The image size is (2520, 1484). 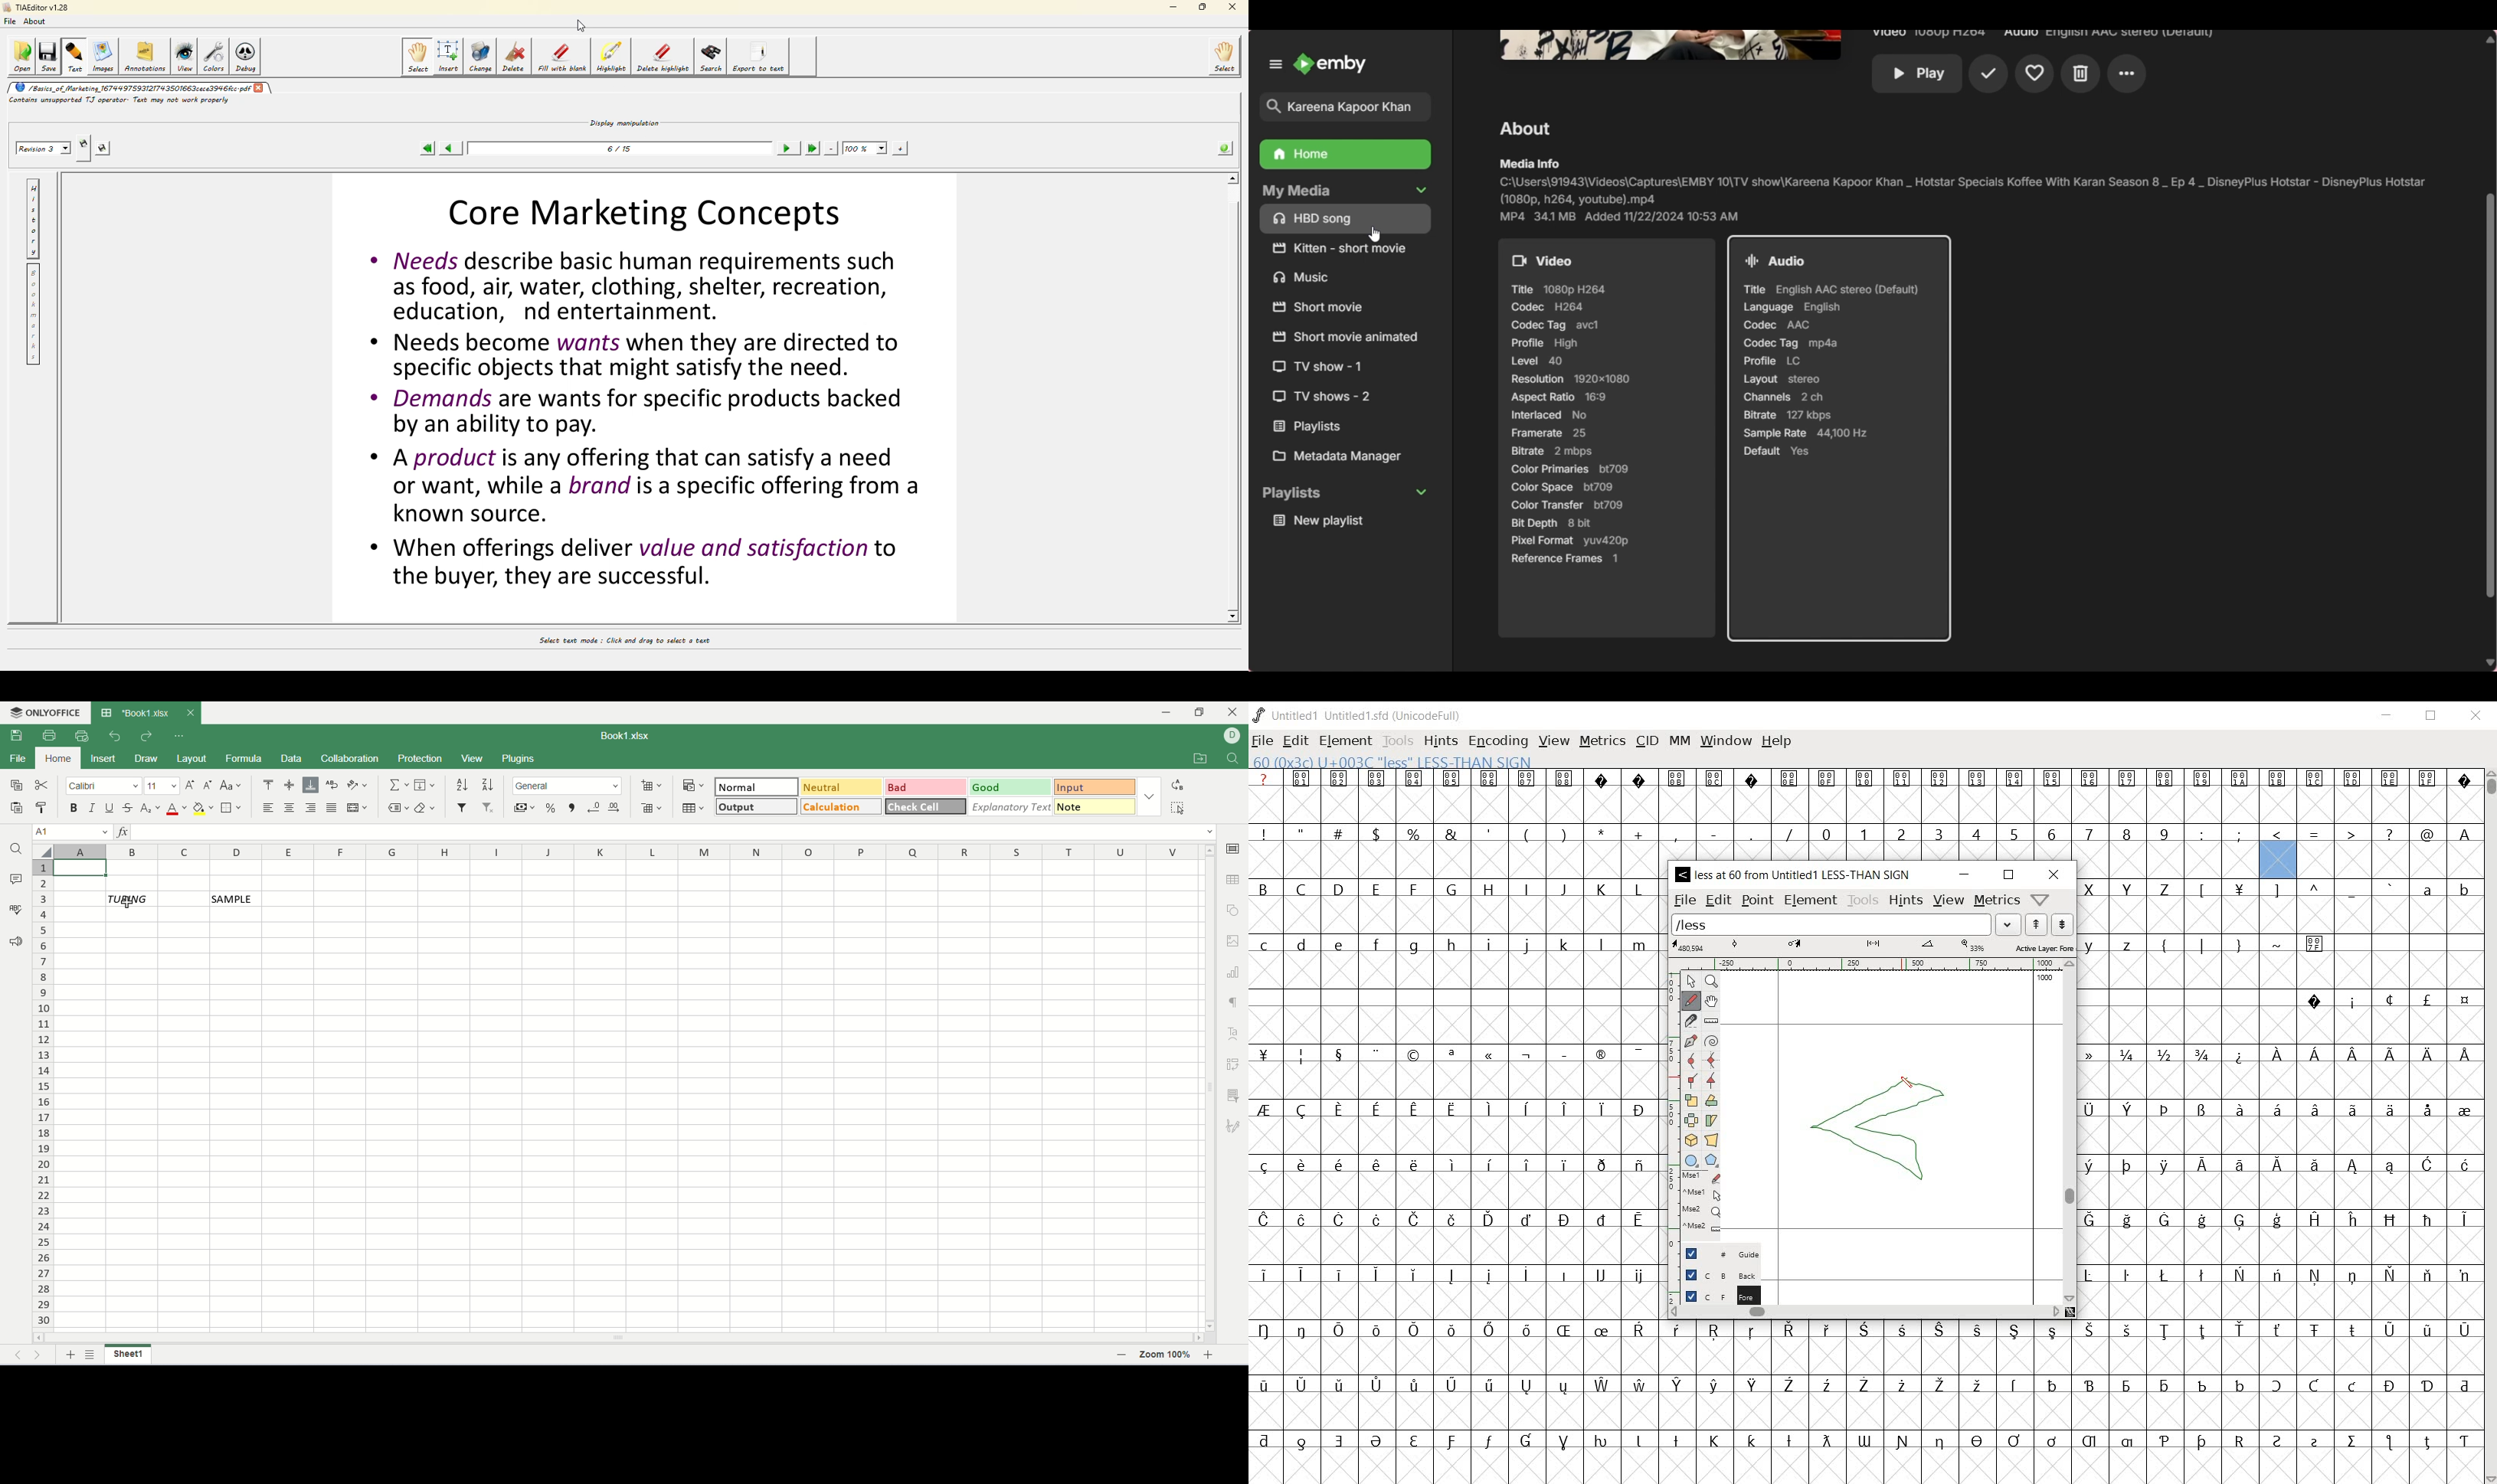 I want to click on feedback and support, so click(x=16, y=945).